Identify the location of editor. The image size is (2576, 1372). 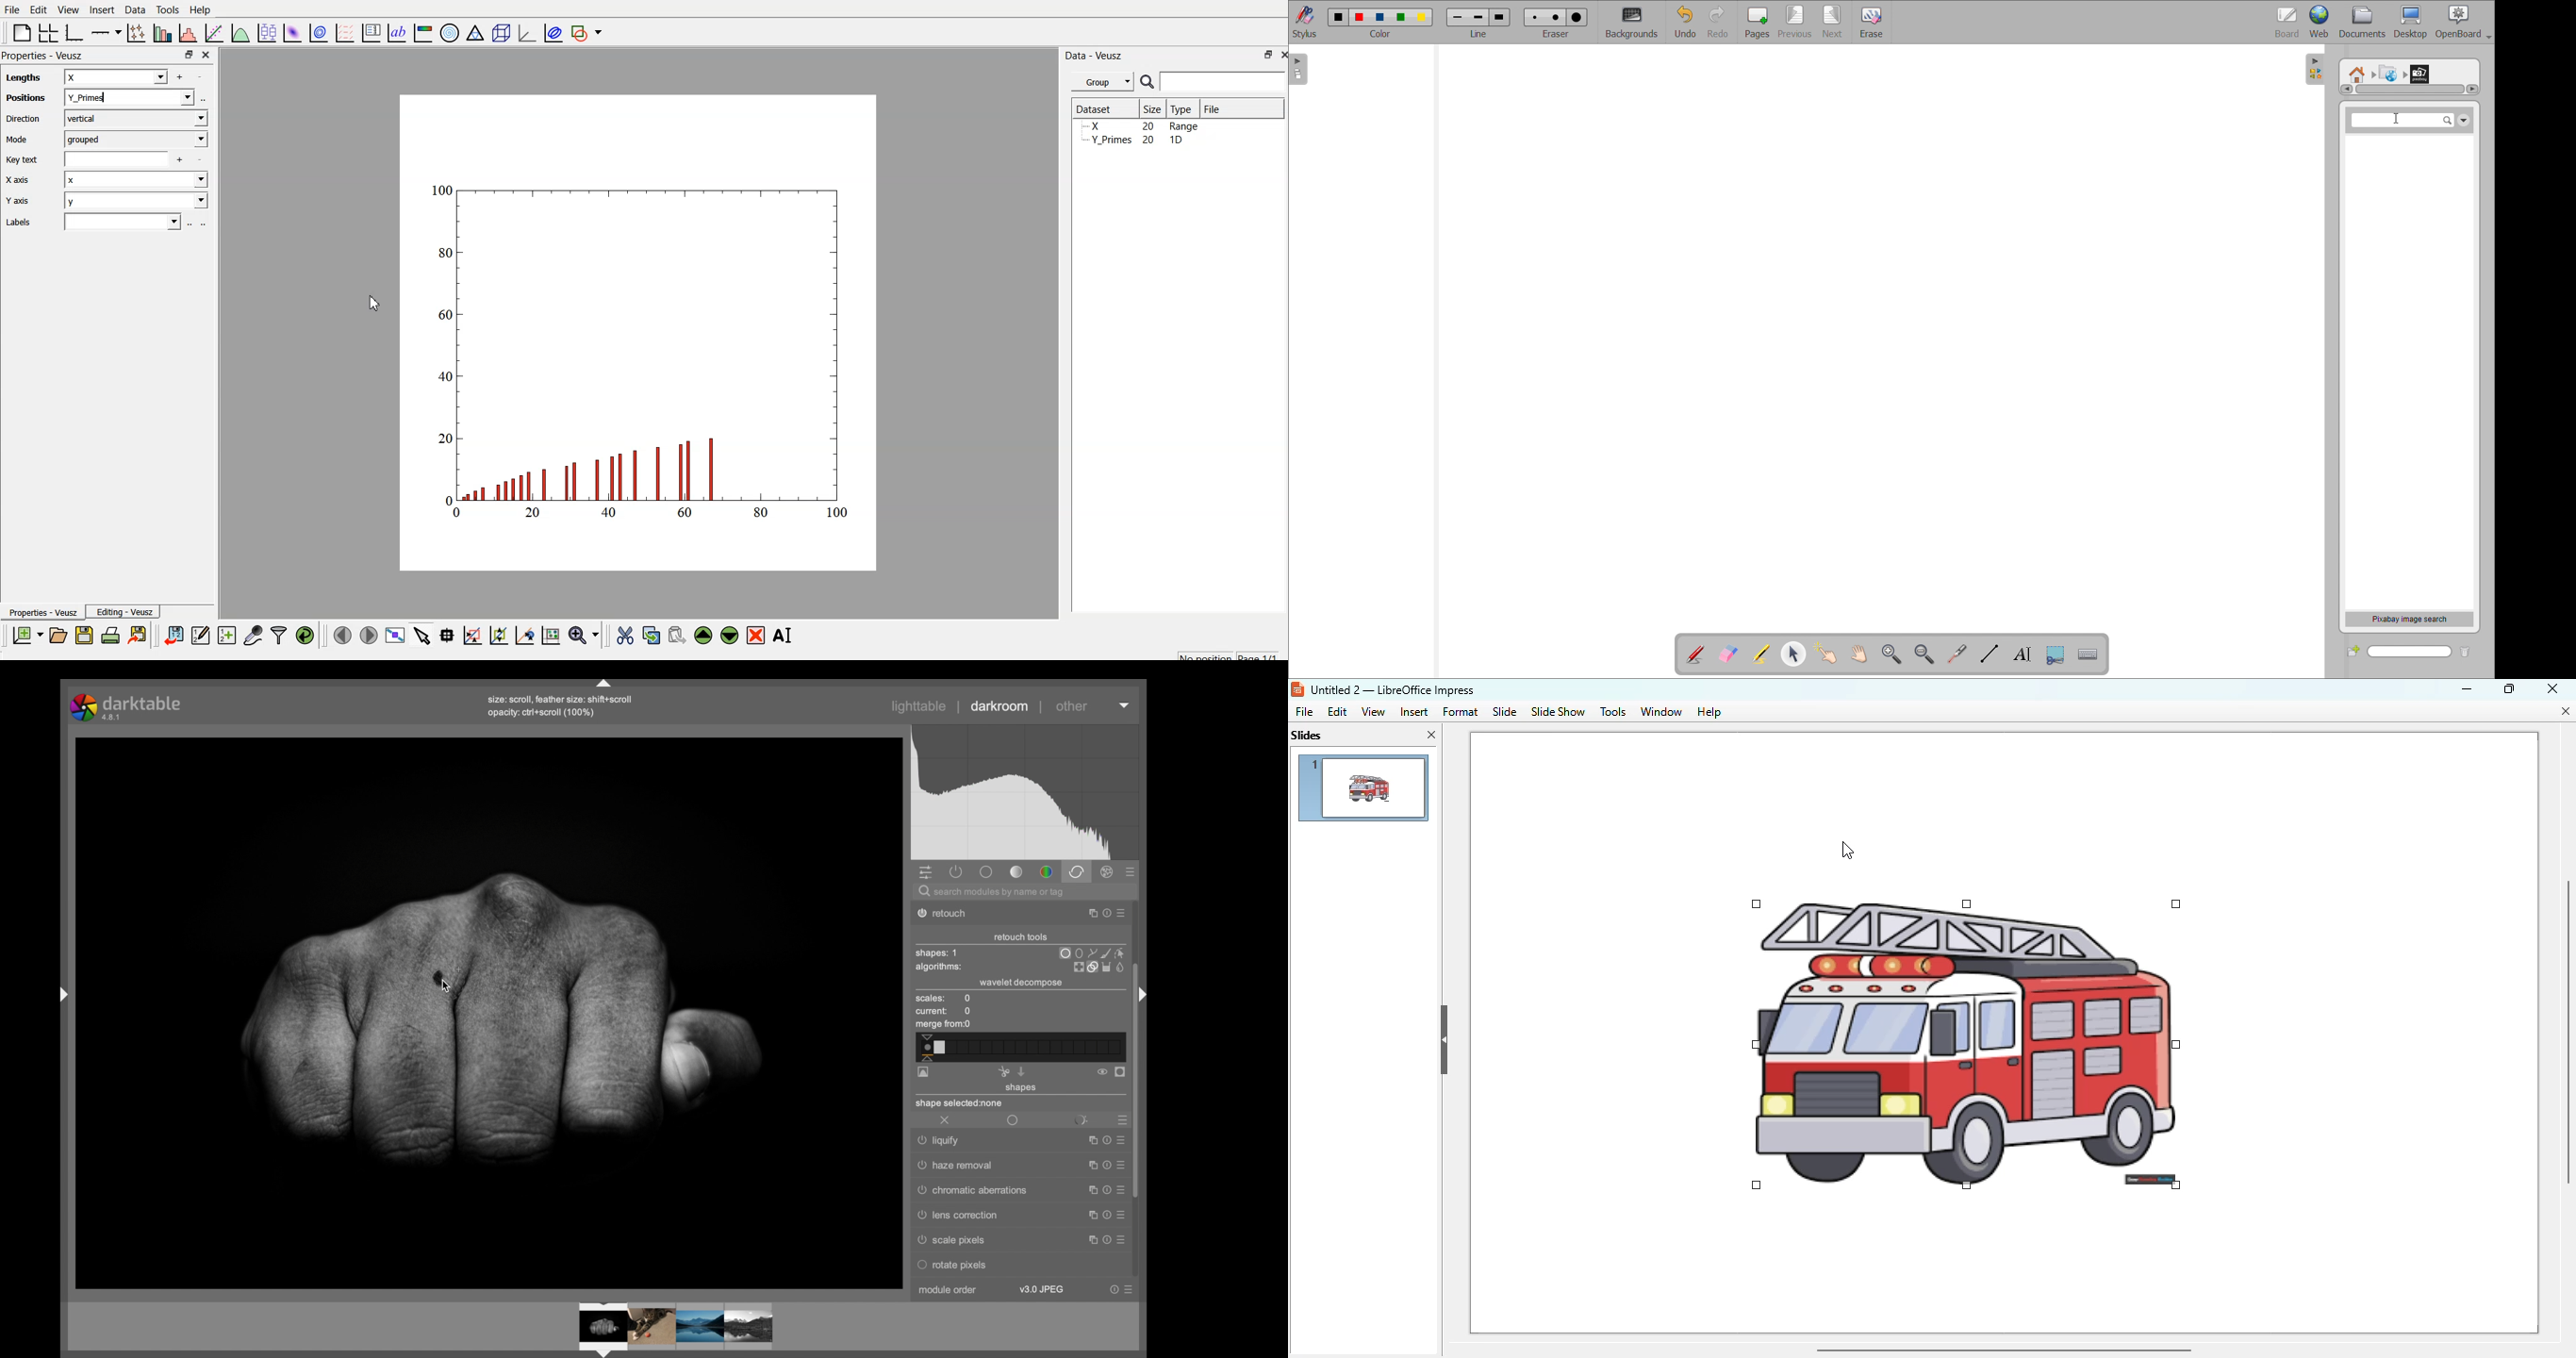
(201, 635).